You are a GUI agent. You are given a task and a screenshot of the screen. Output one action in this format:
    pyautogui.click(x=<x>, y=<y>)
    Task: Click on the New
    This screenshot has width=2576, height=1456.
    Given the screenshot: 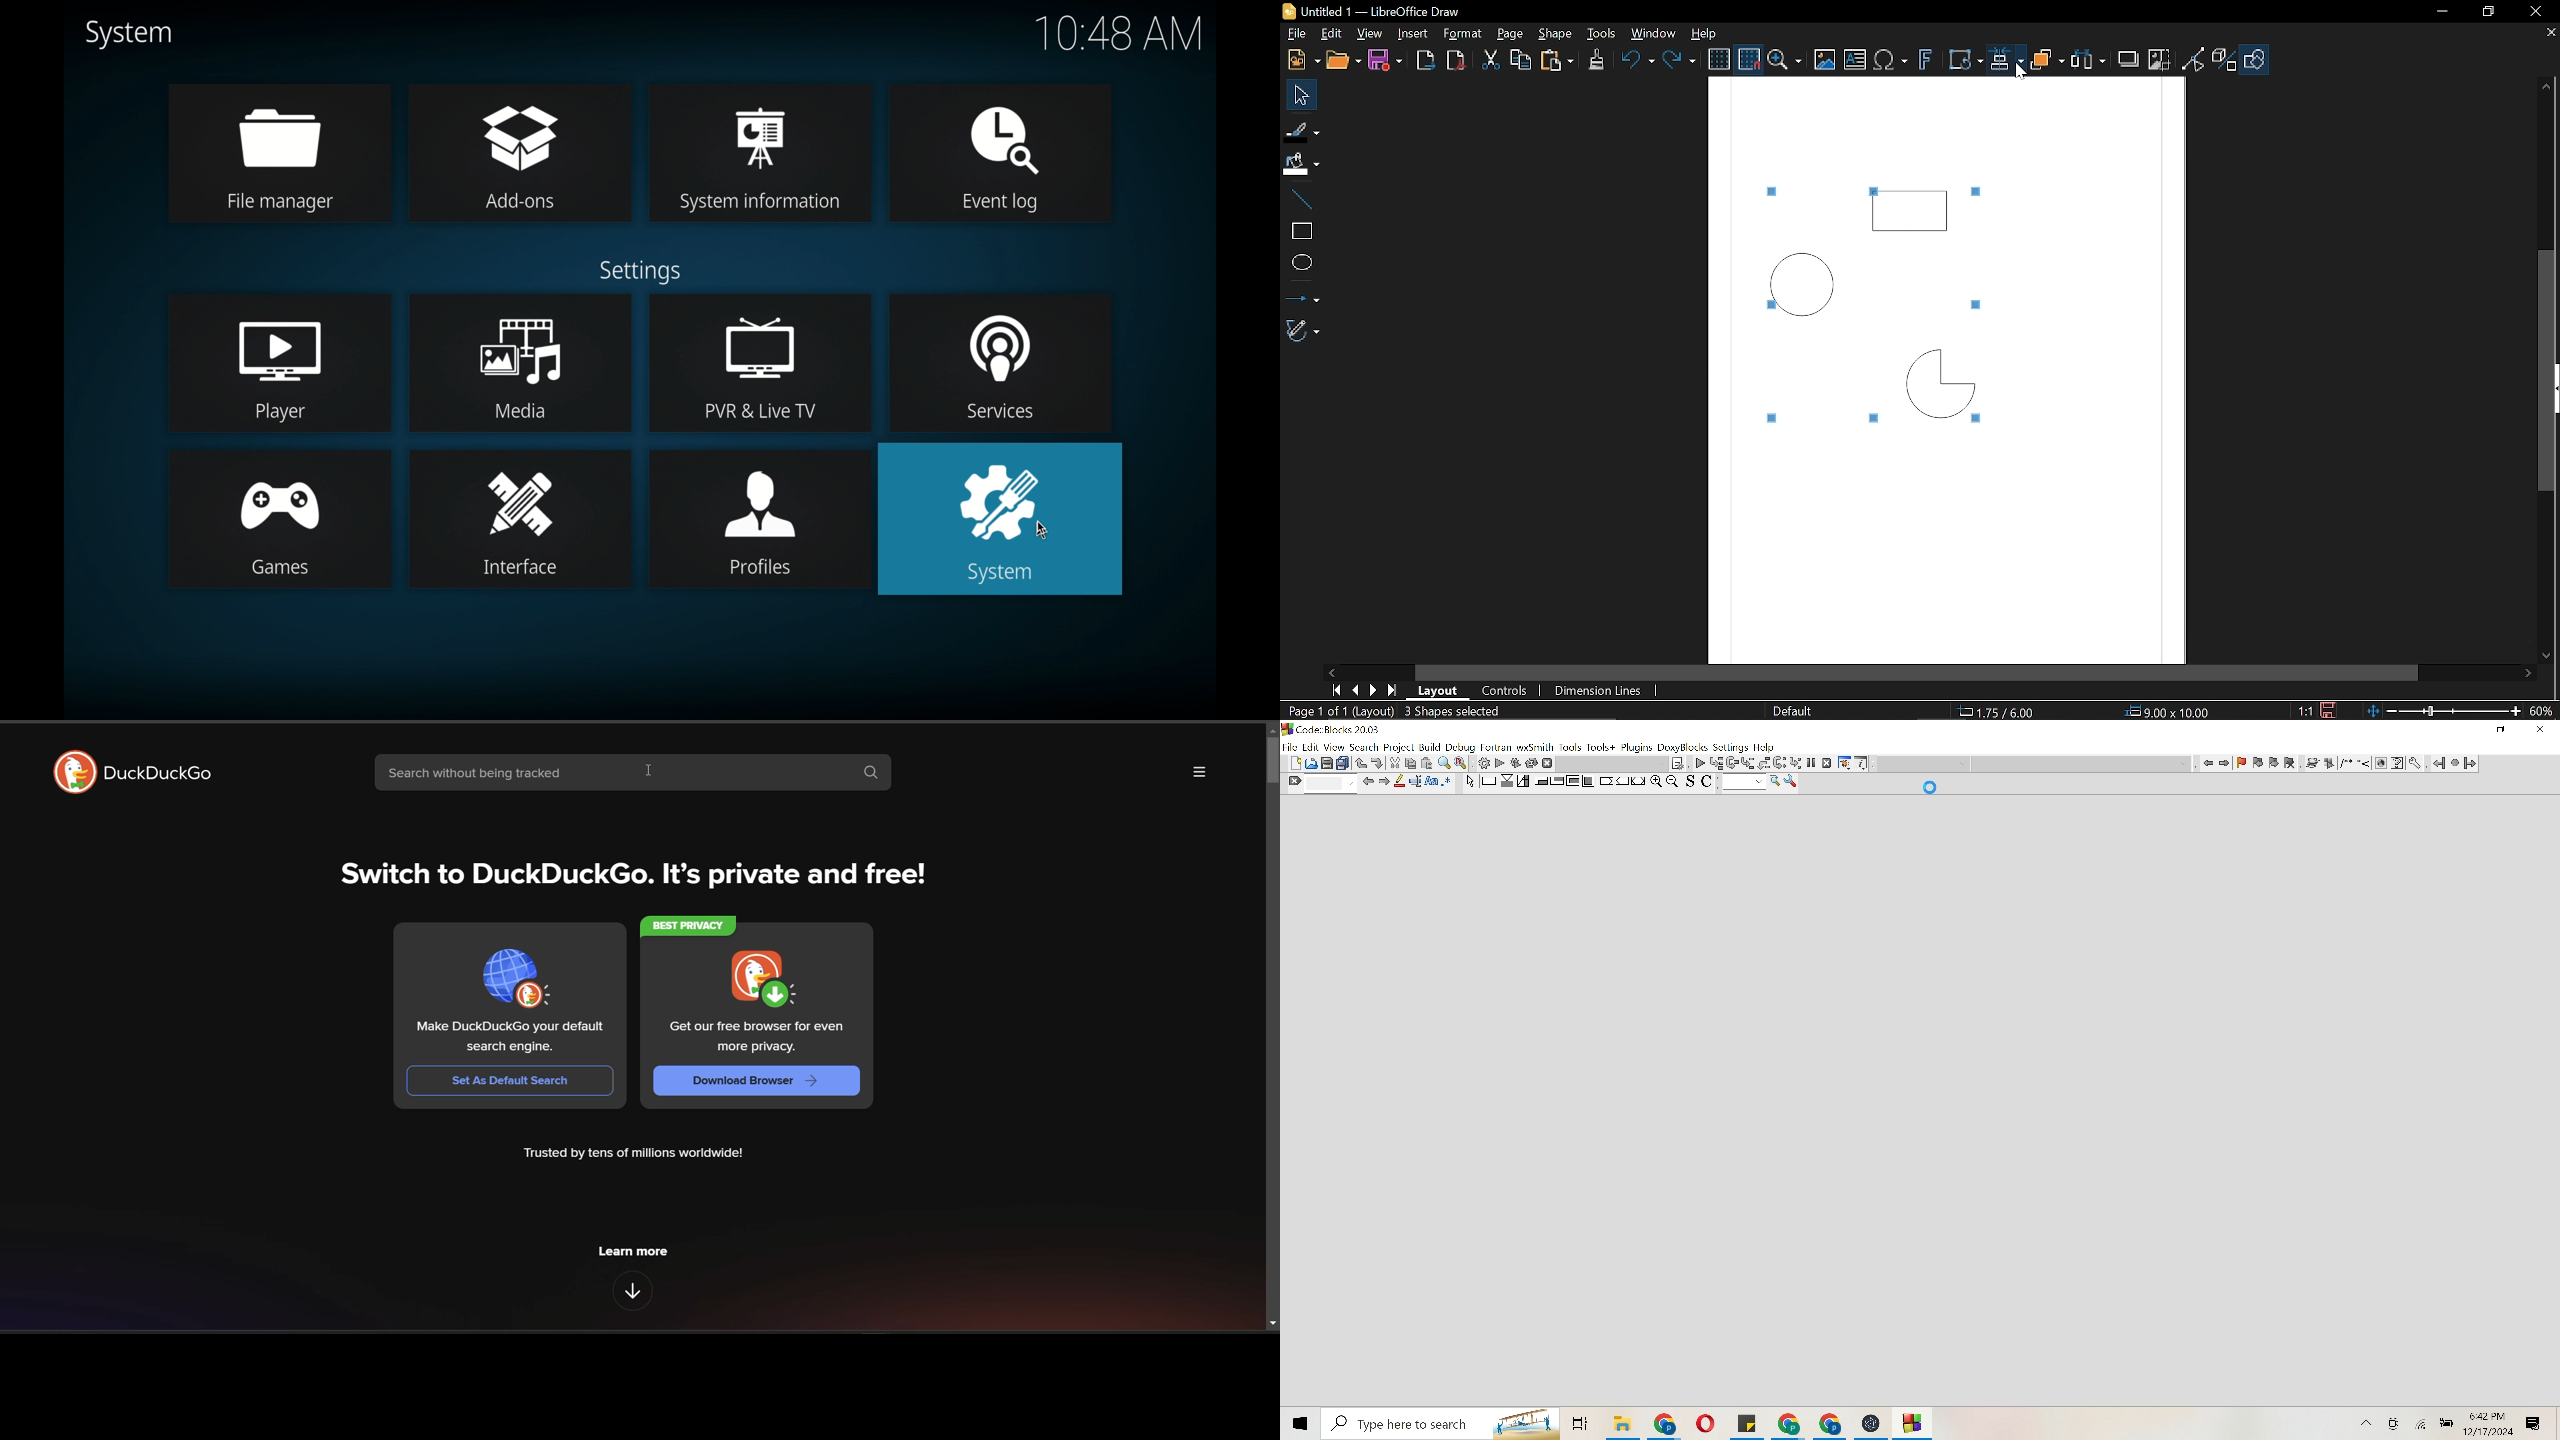 What is the action you would take?
    pyautogui.click(x=1300, y=60)
    